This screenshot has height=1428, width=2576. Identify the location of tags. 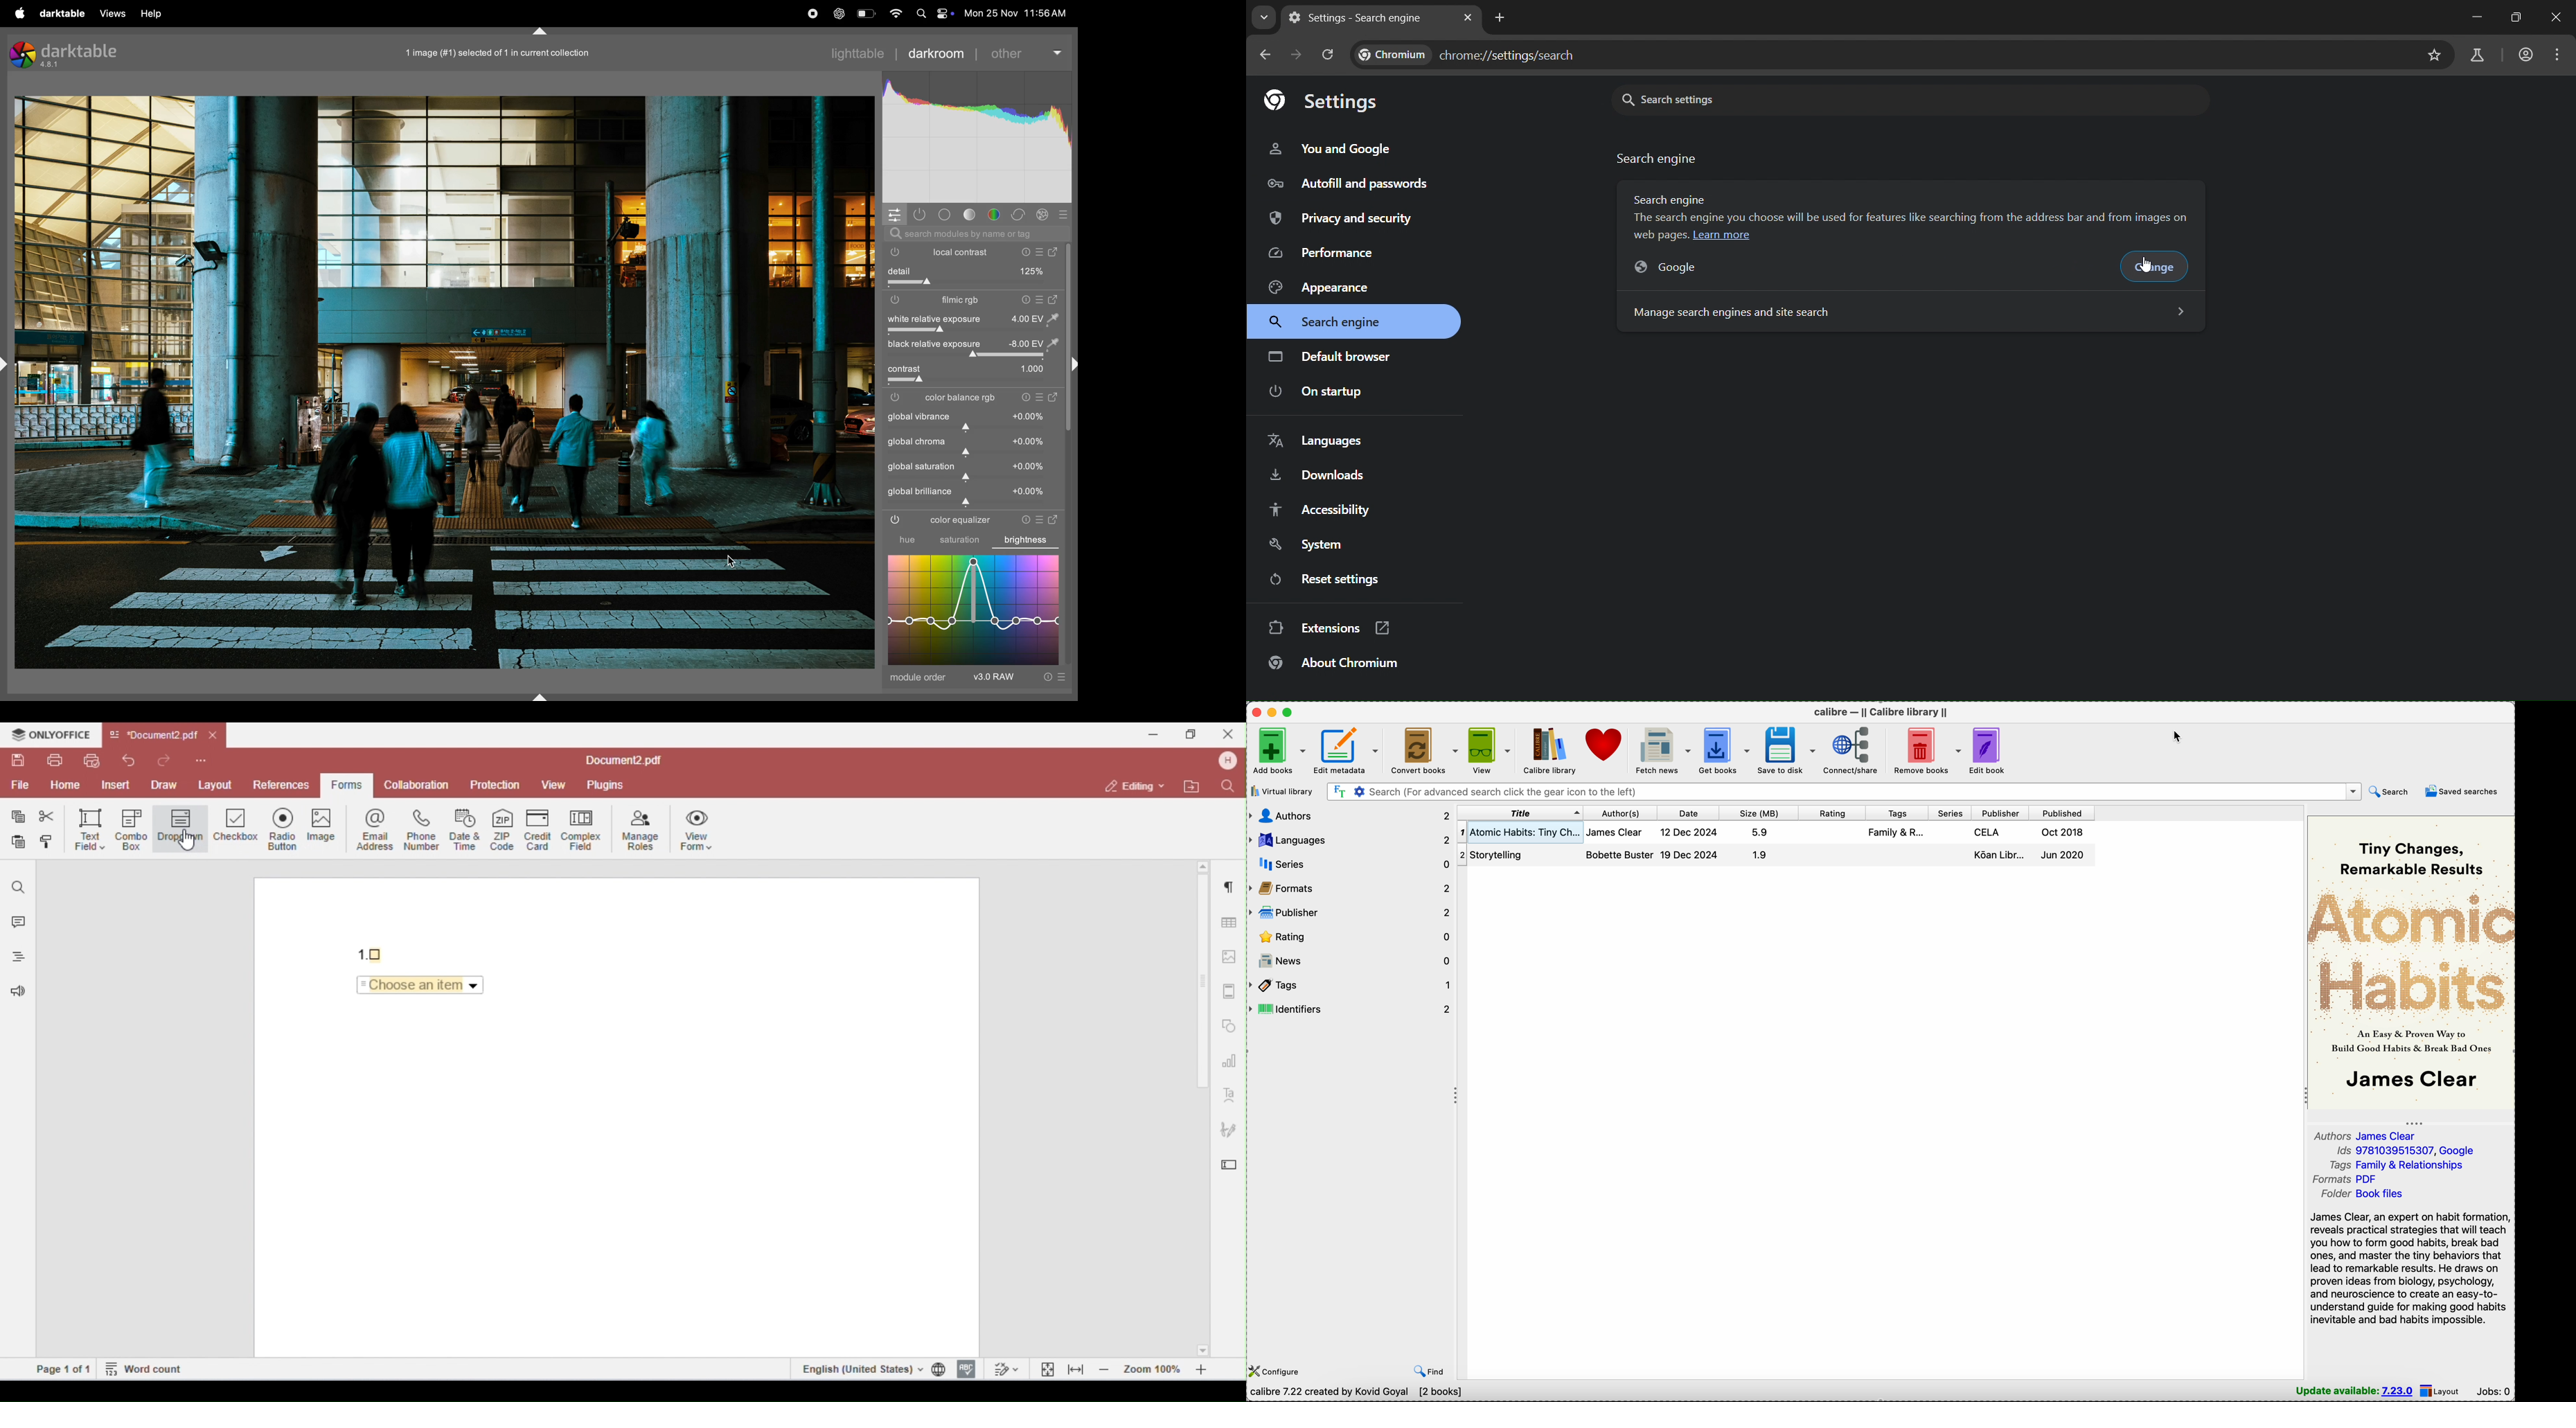
(1351, 986).